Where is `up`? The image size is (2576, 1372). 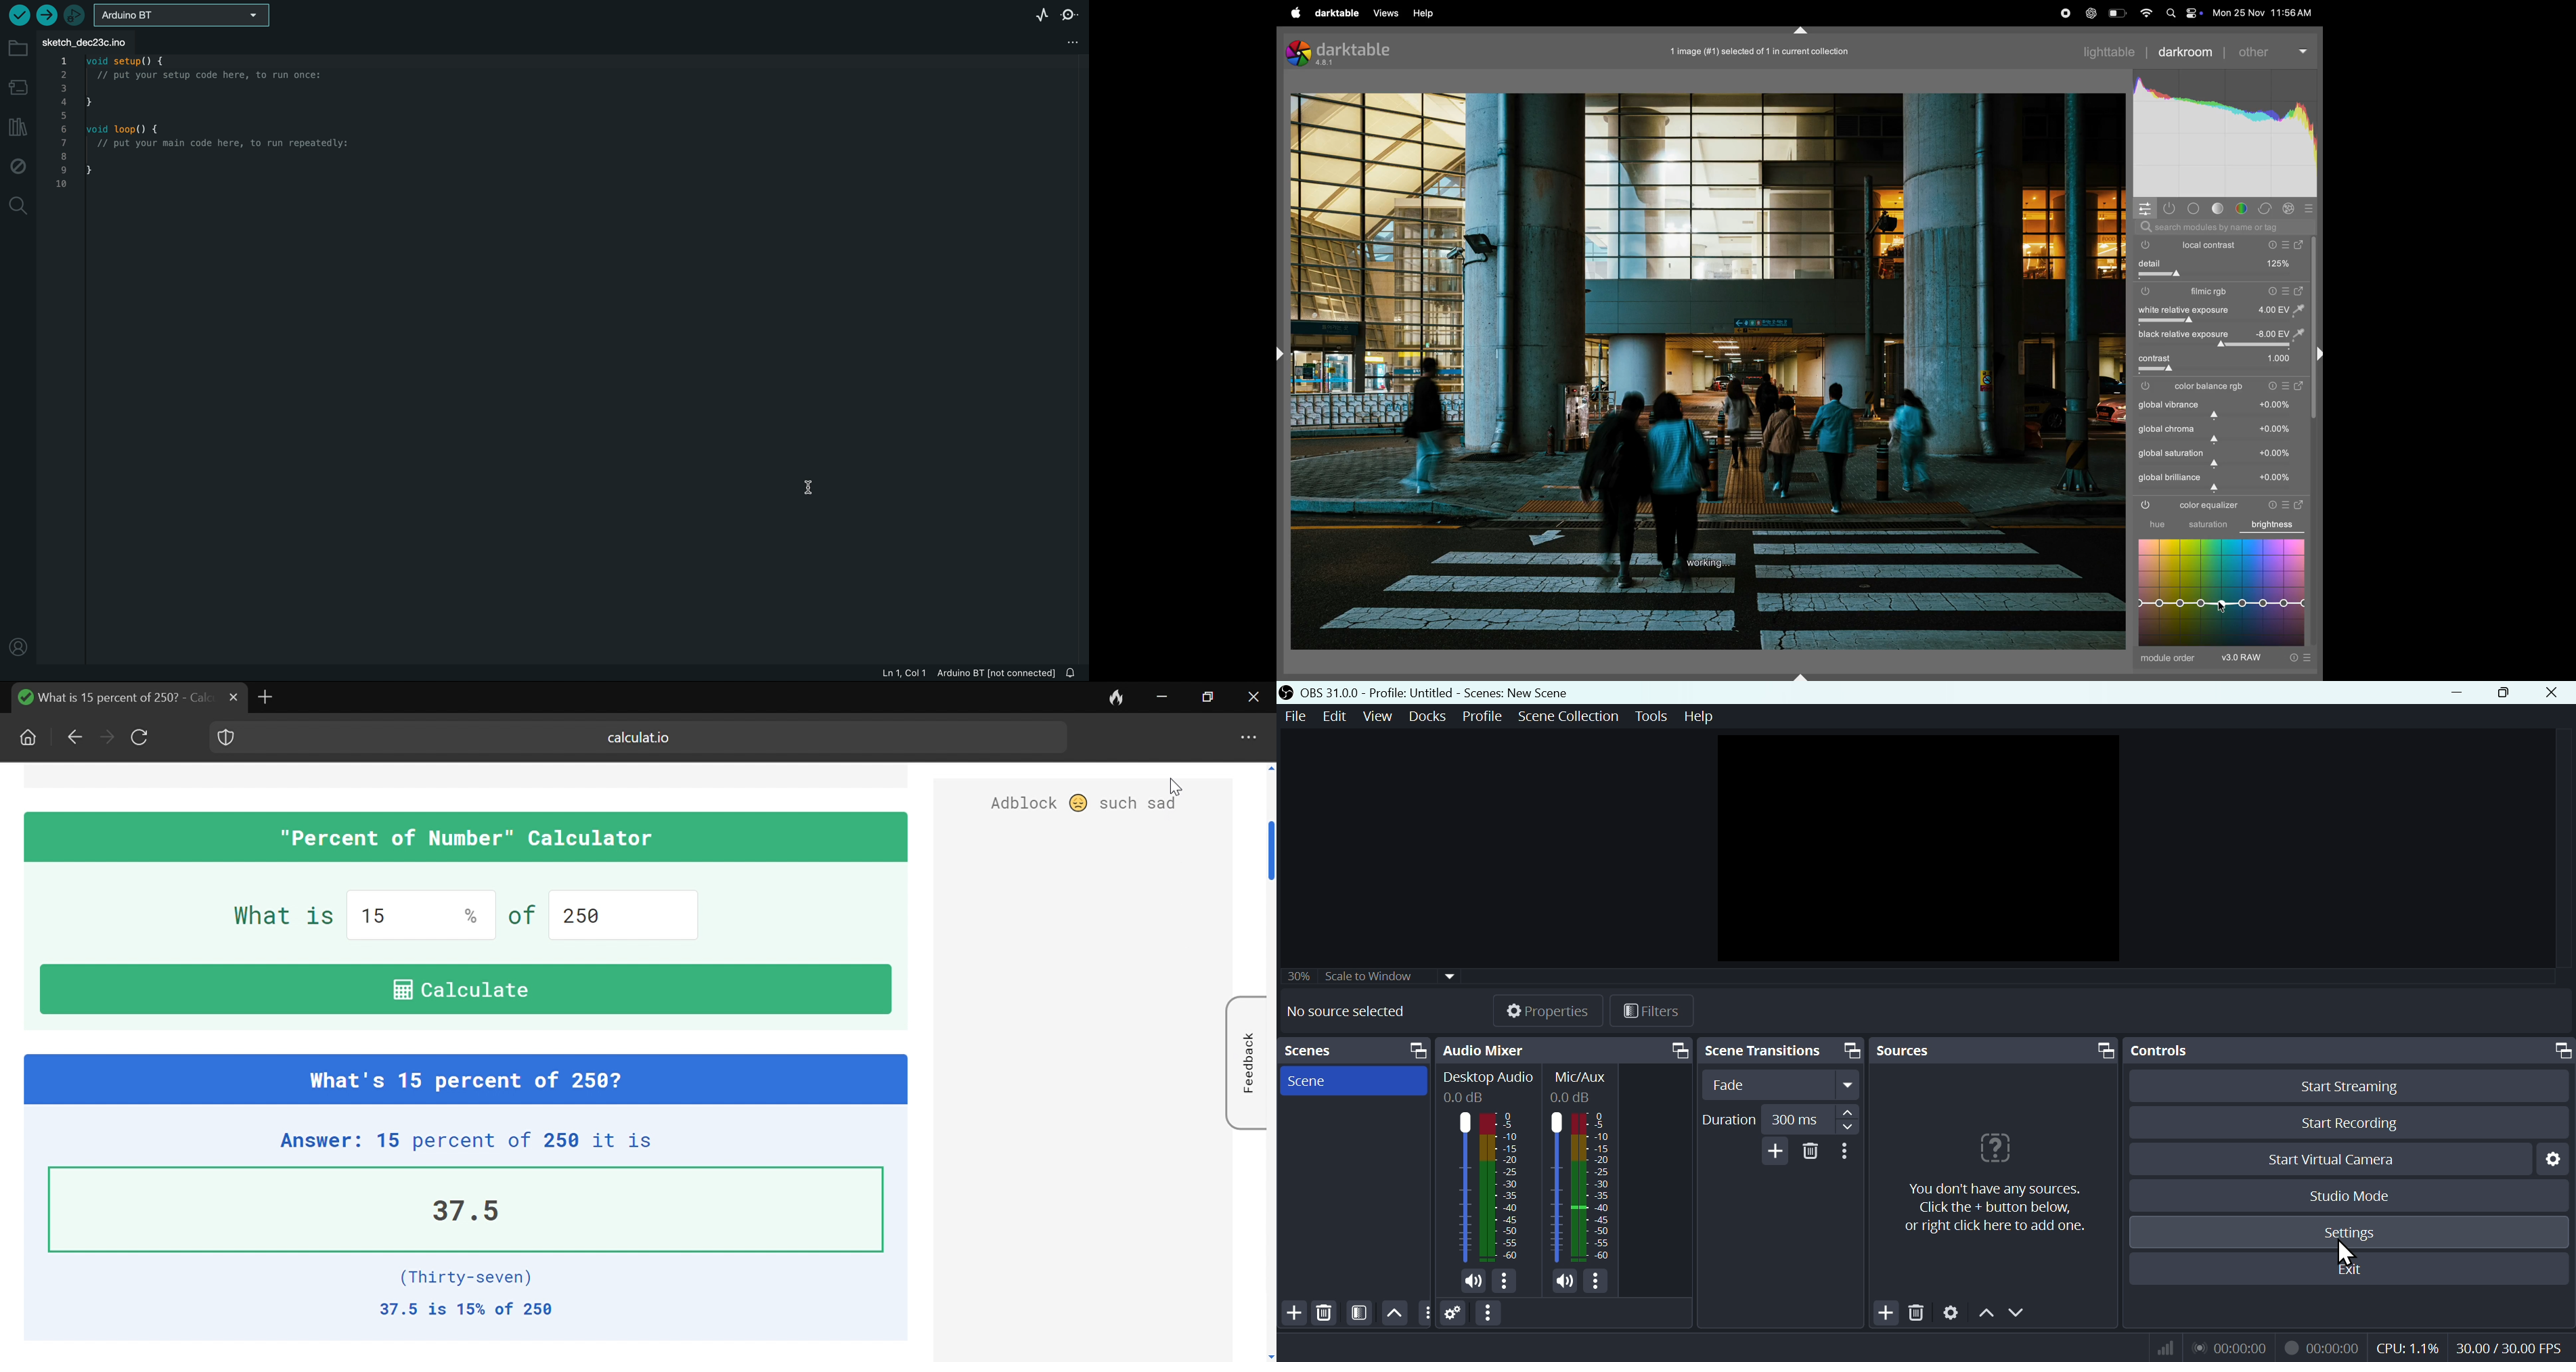
up is located at coordinates (1395, 1312).